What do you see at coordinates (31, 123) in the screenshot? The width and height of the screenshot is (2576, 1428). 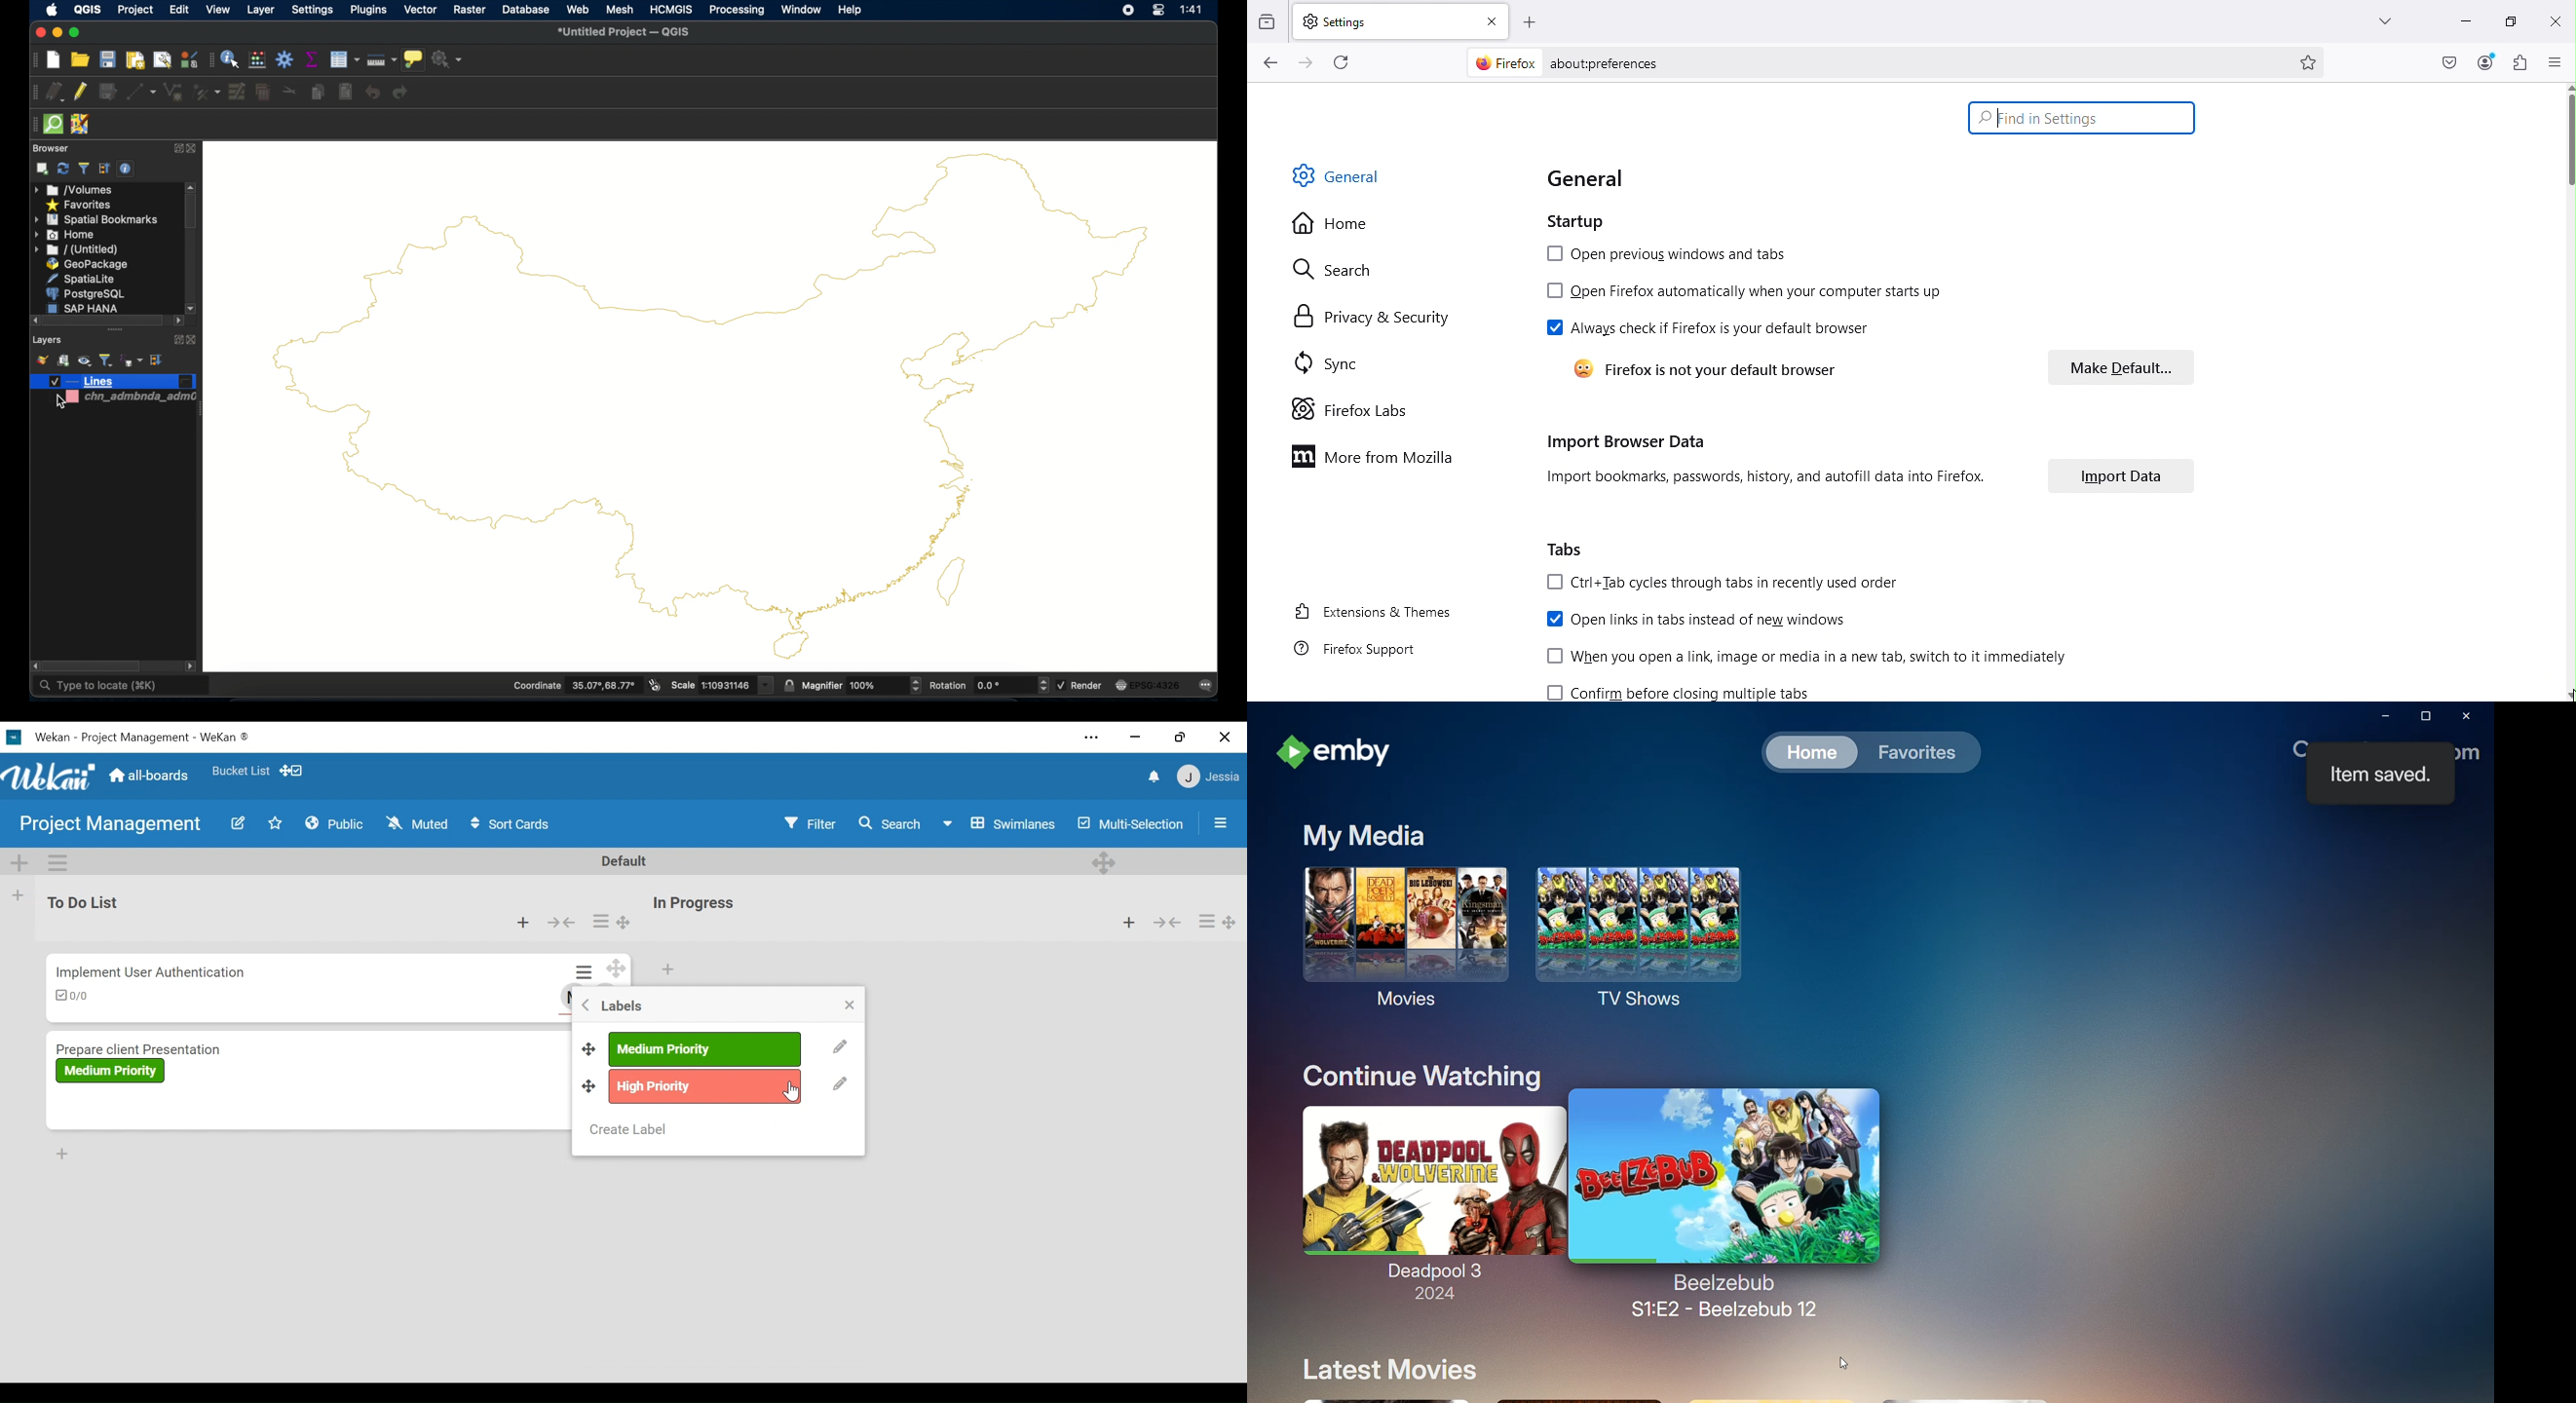 I see `drag handle` at bounding box center [31, 123].